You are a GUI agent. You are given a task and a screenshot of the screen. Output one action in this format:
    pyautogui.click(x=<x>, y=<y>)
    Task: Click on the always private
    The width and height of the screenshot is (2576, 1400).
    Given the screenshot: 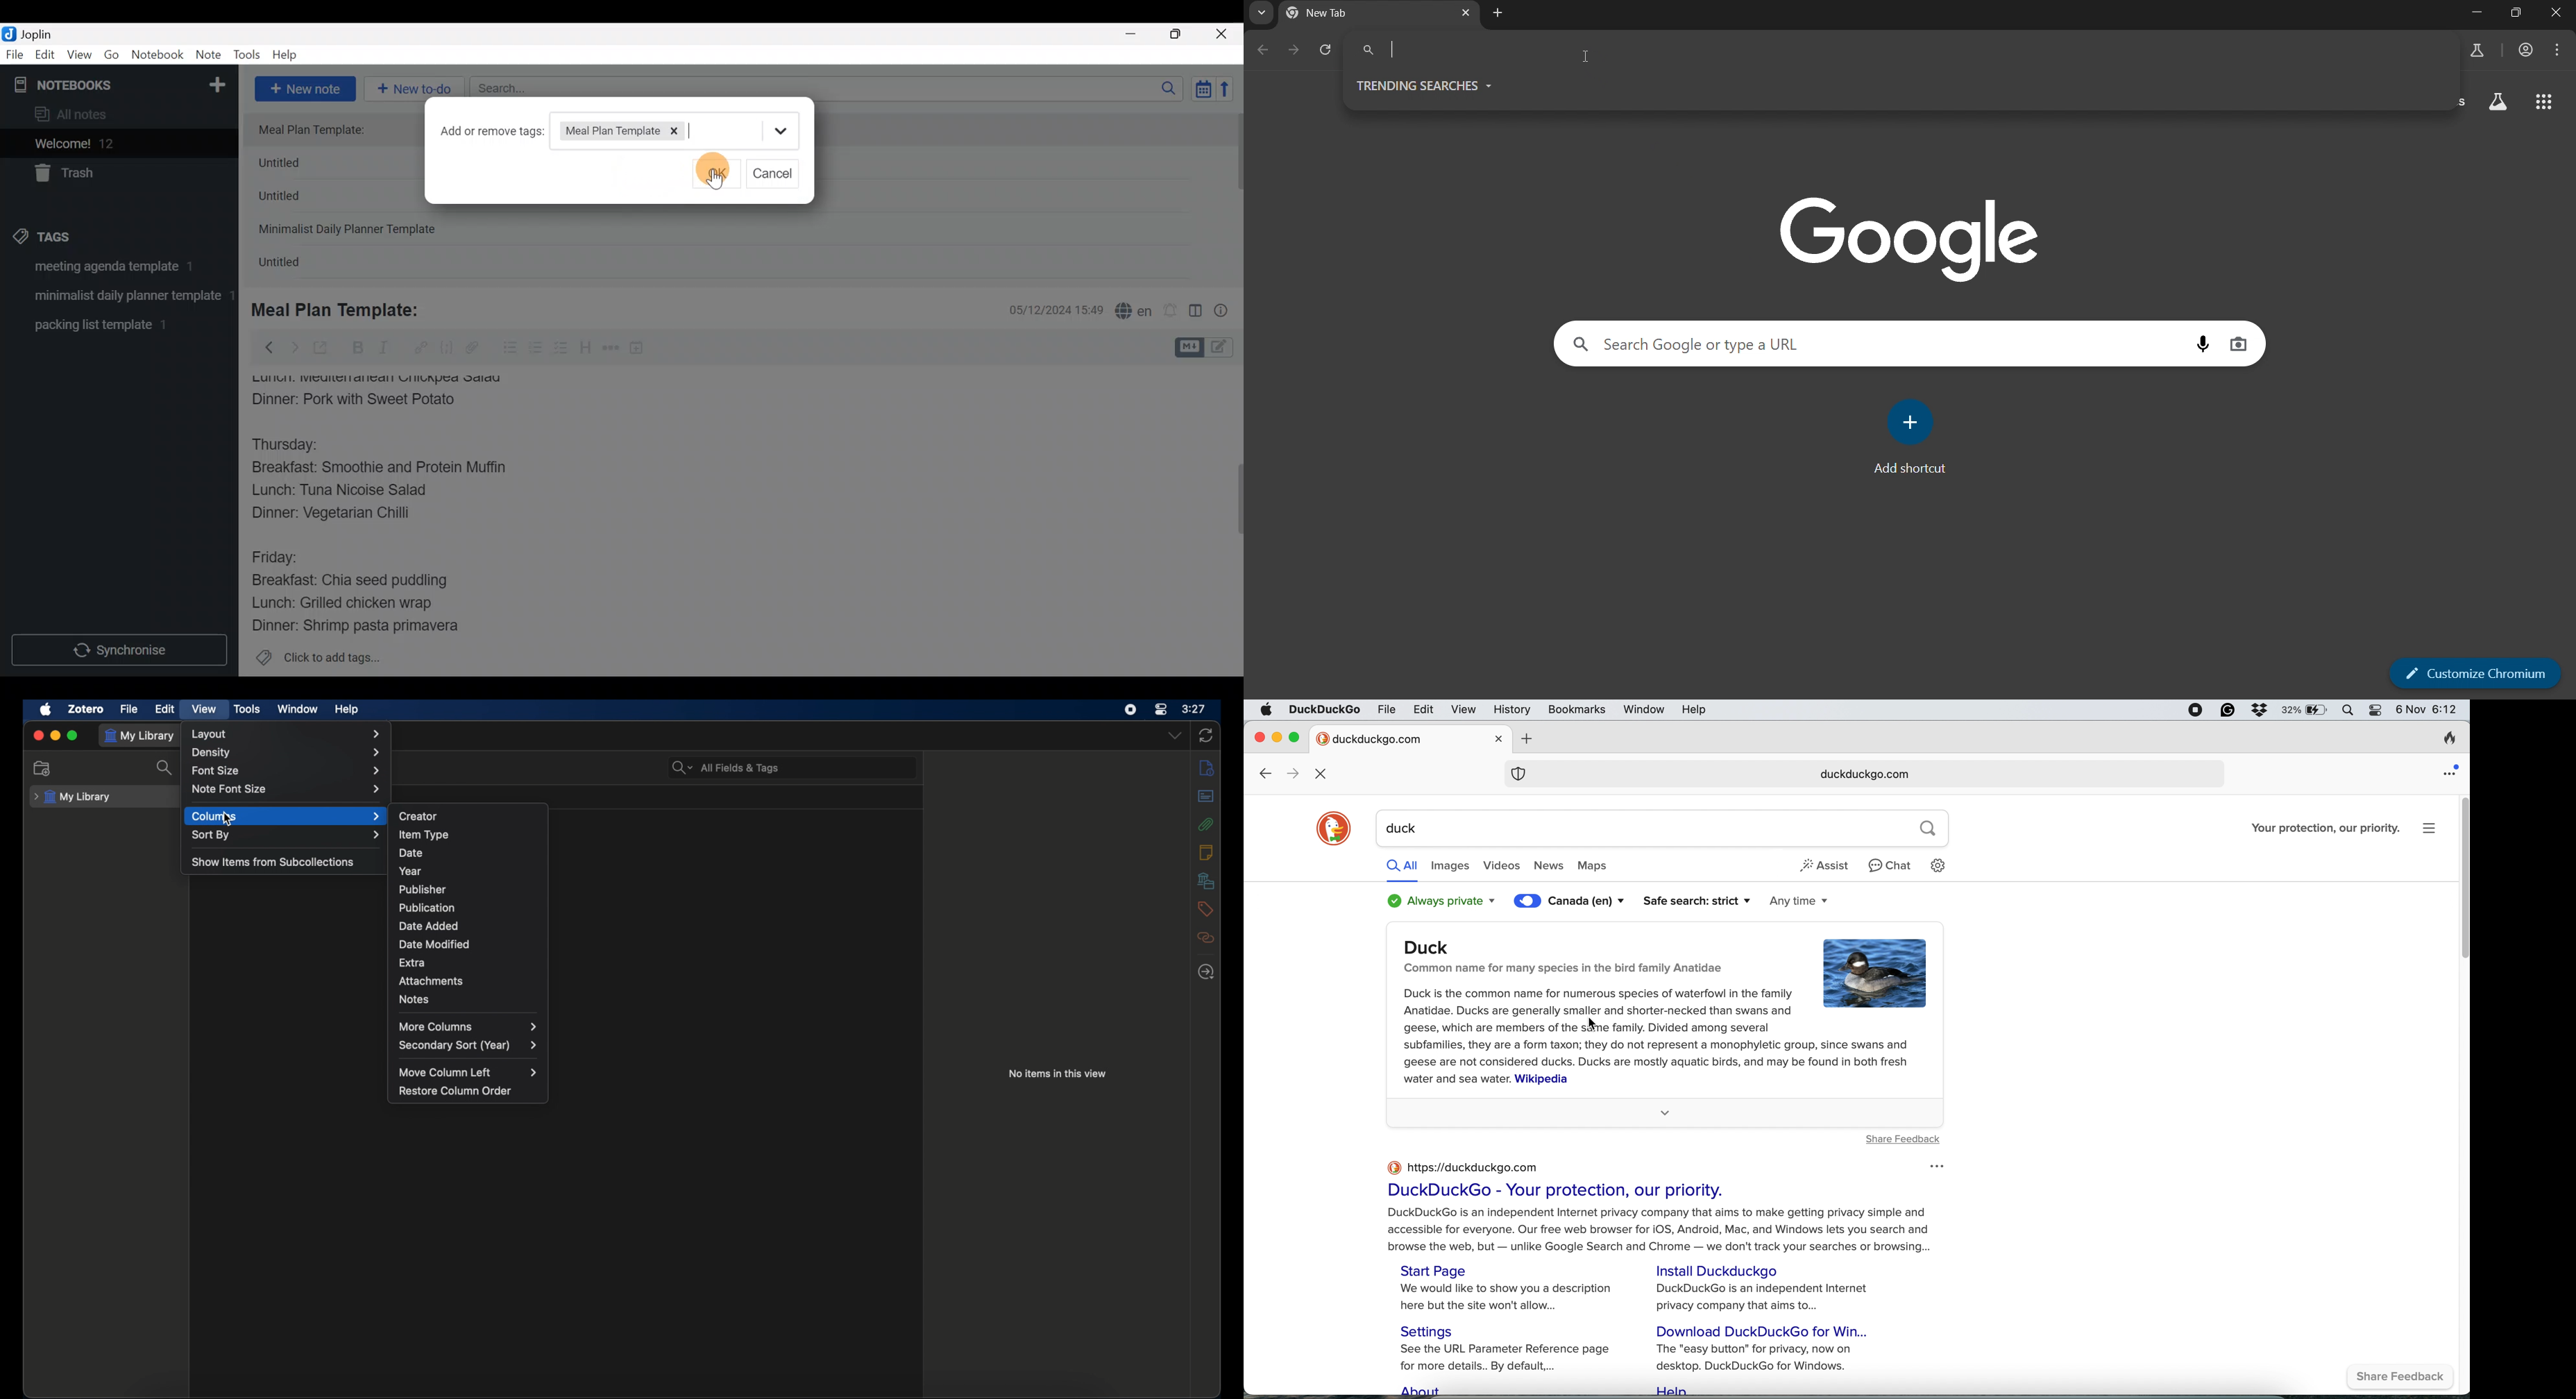 What is the action you would take?
    pyautogui.click(x=1436, y=901)
    